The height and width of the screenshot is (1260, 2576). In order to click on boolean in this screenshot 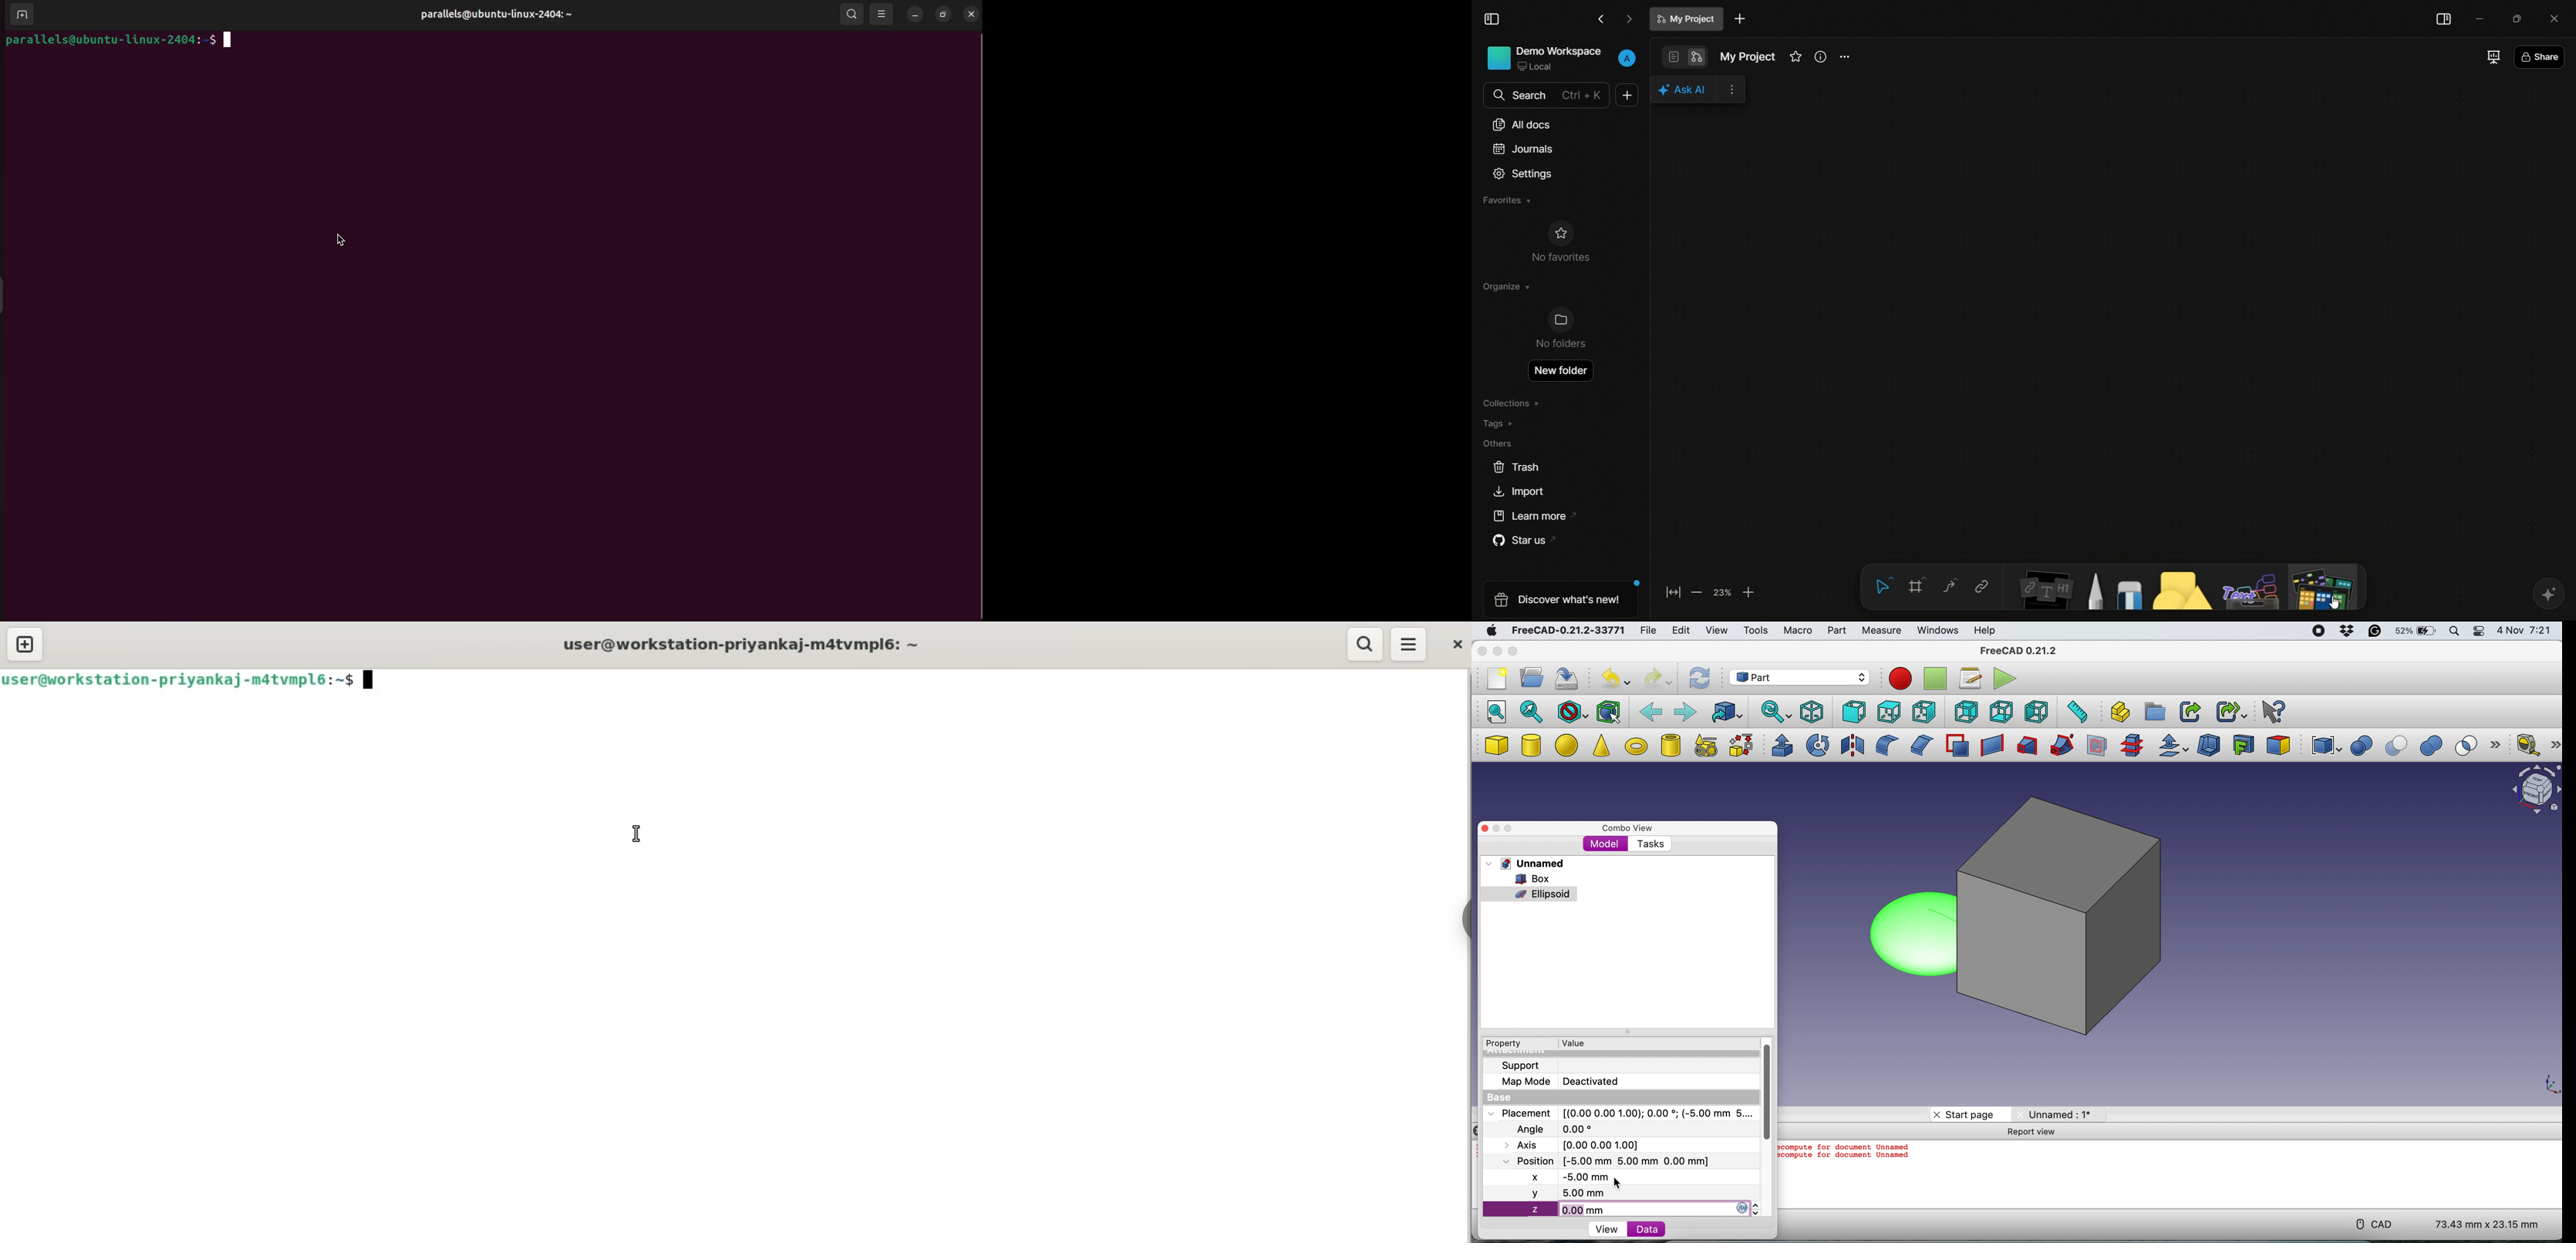, I will do `click(2361, 746)`.